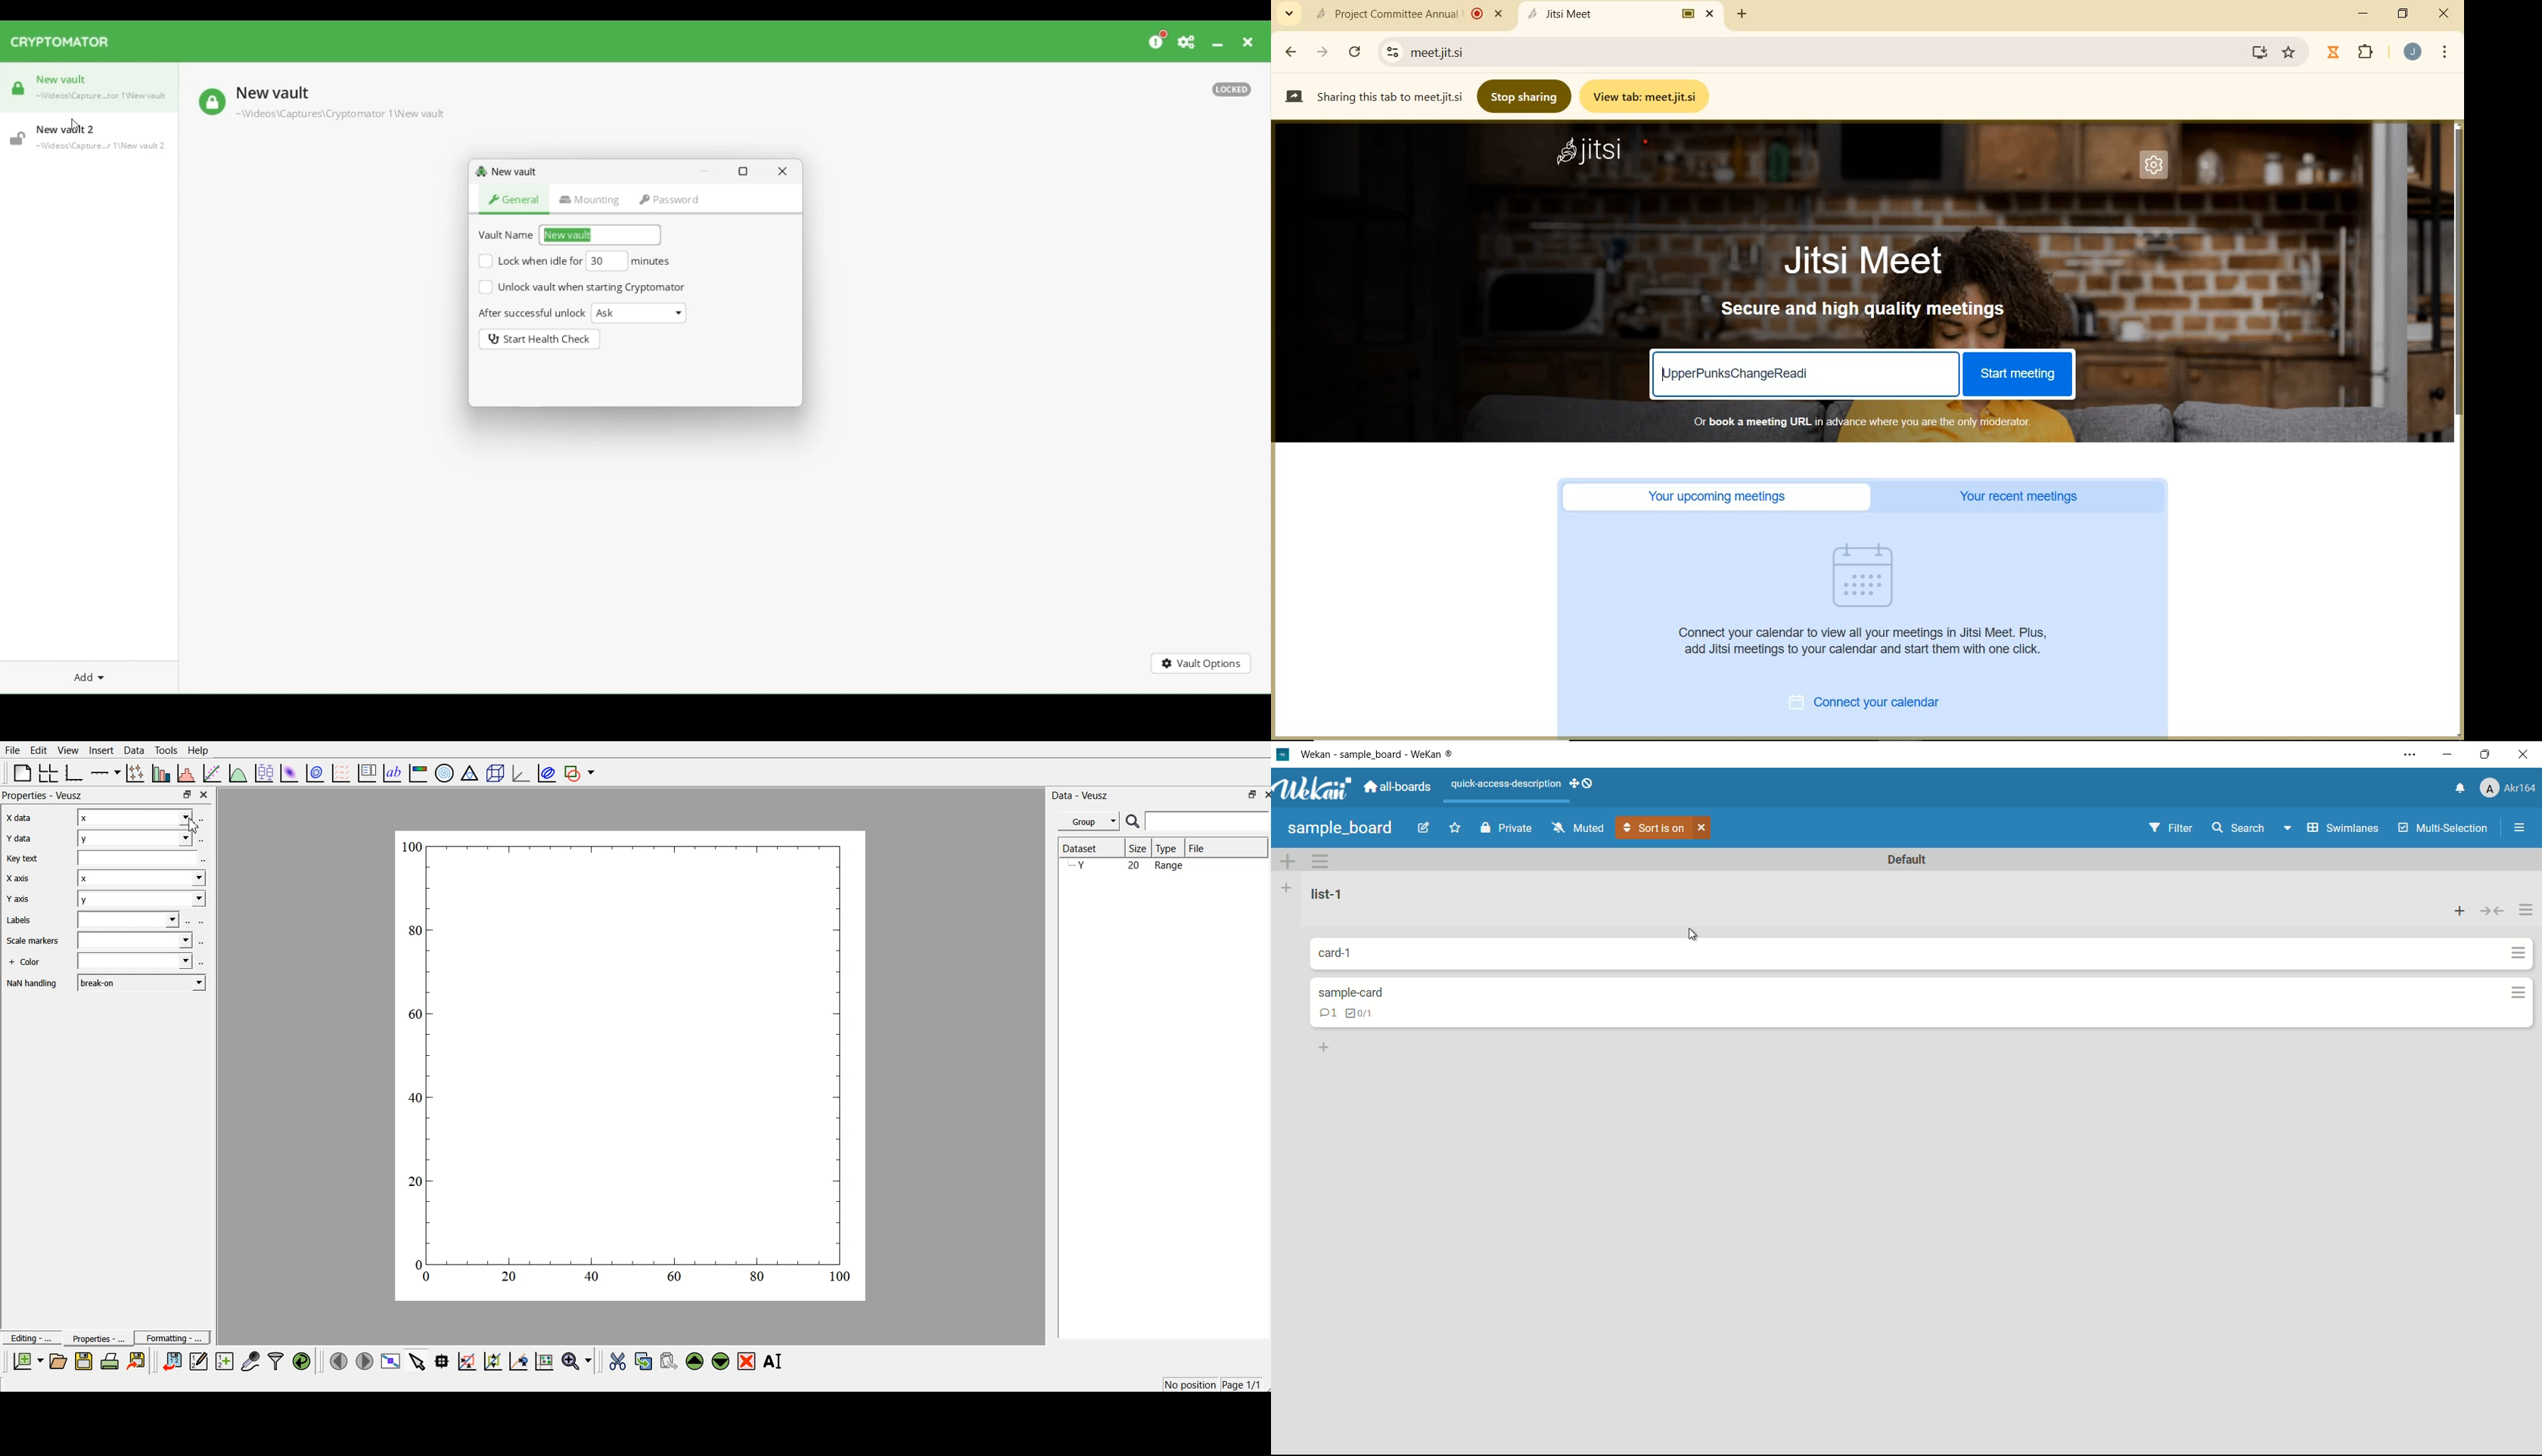 This screenshot has width=2548, height=1456. What do you see at coordinates (1880, 704) in the screenshot?
I see `CONNECT YOUR CALENDER` at bounding box center [1880, 704].